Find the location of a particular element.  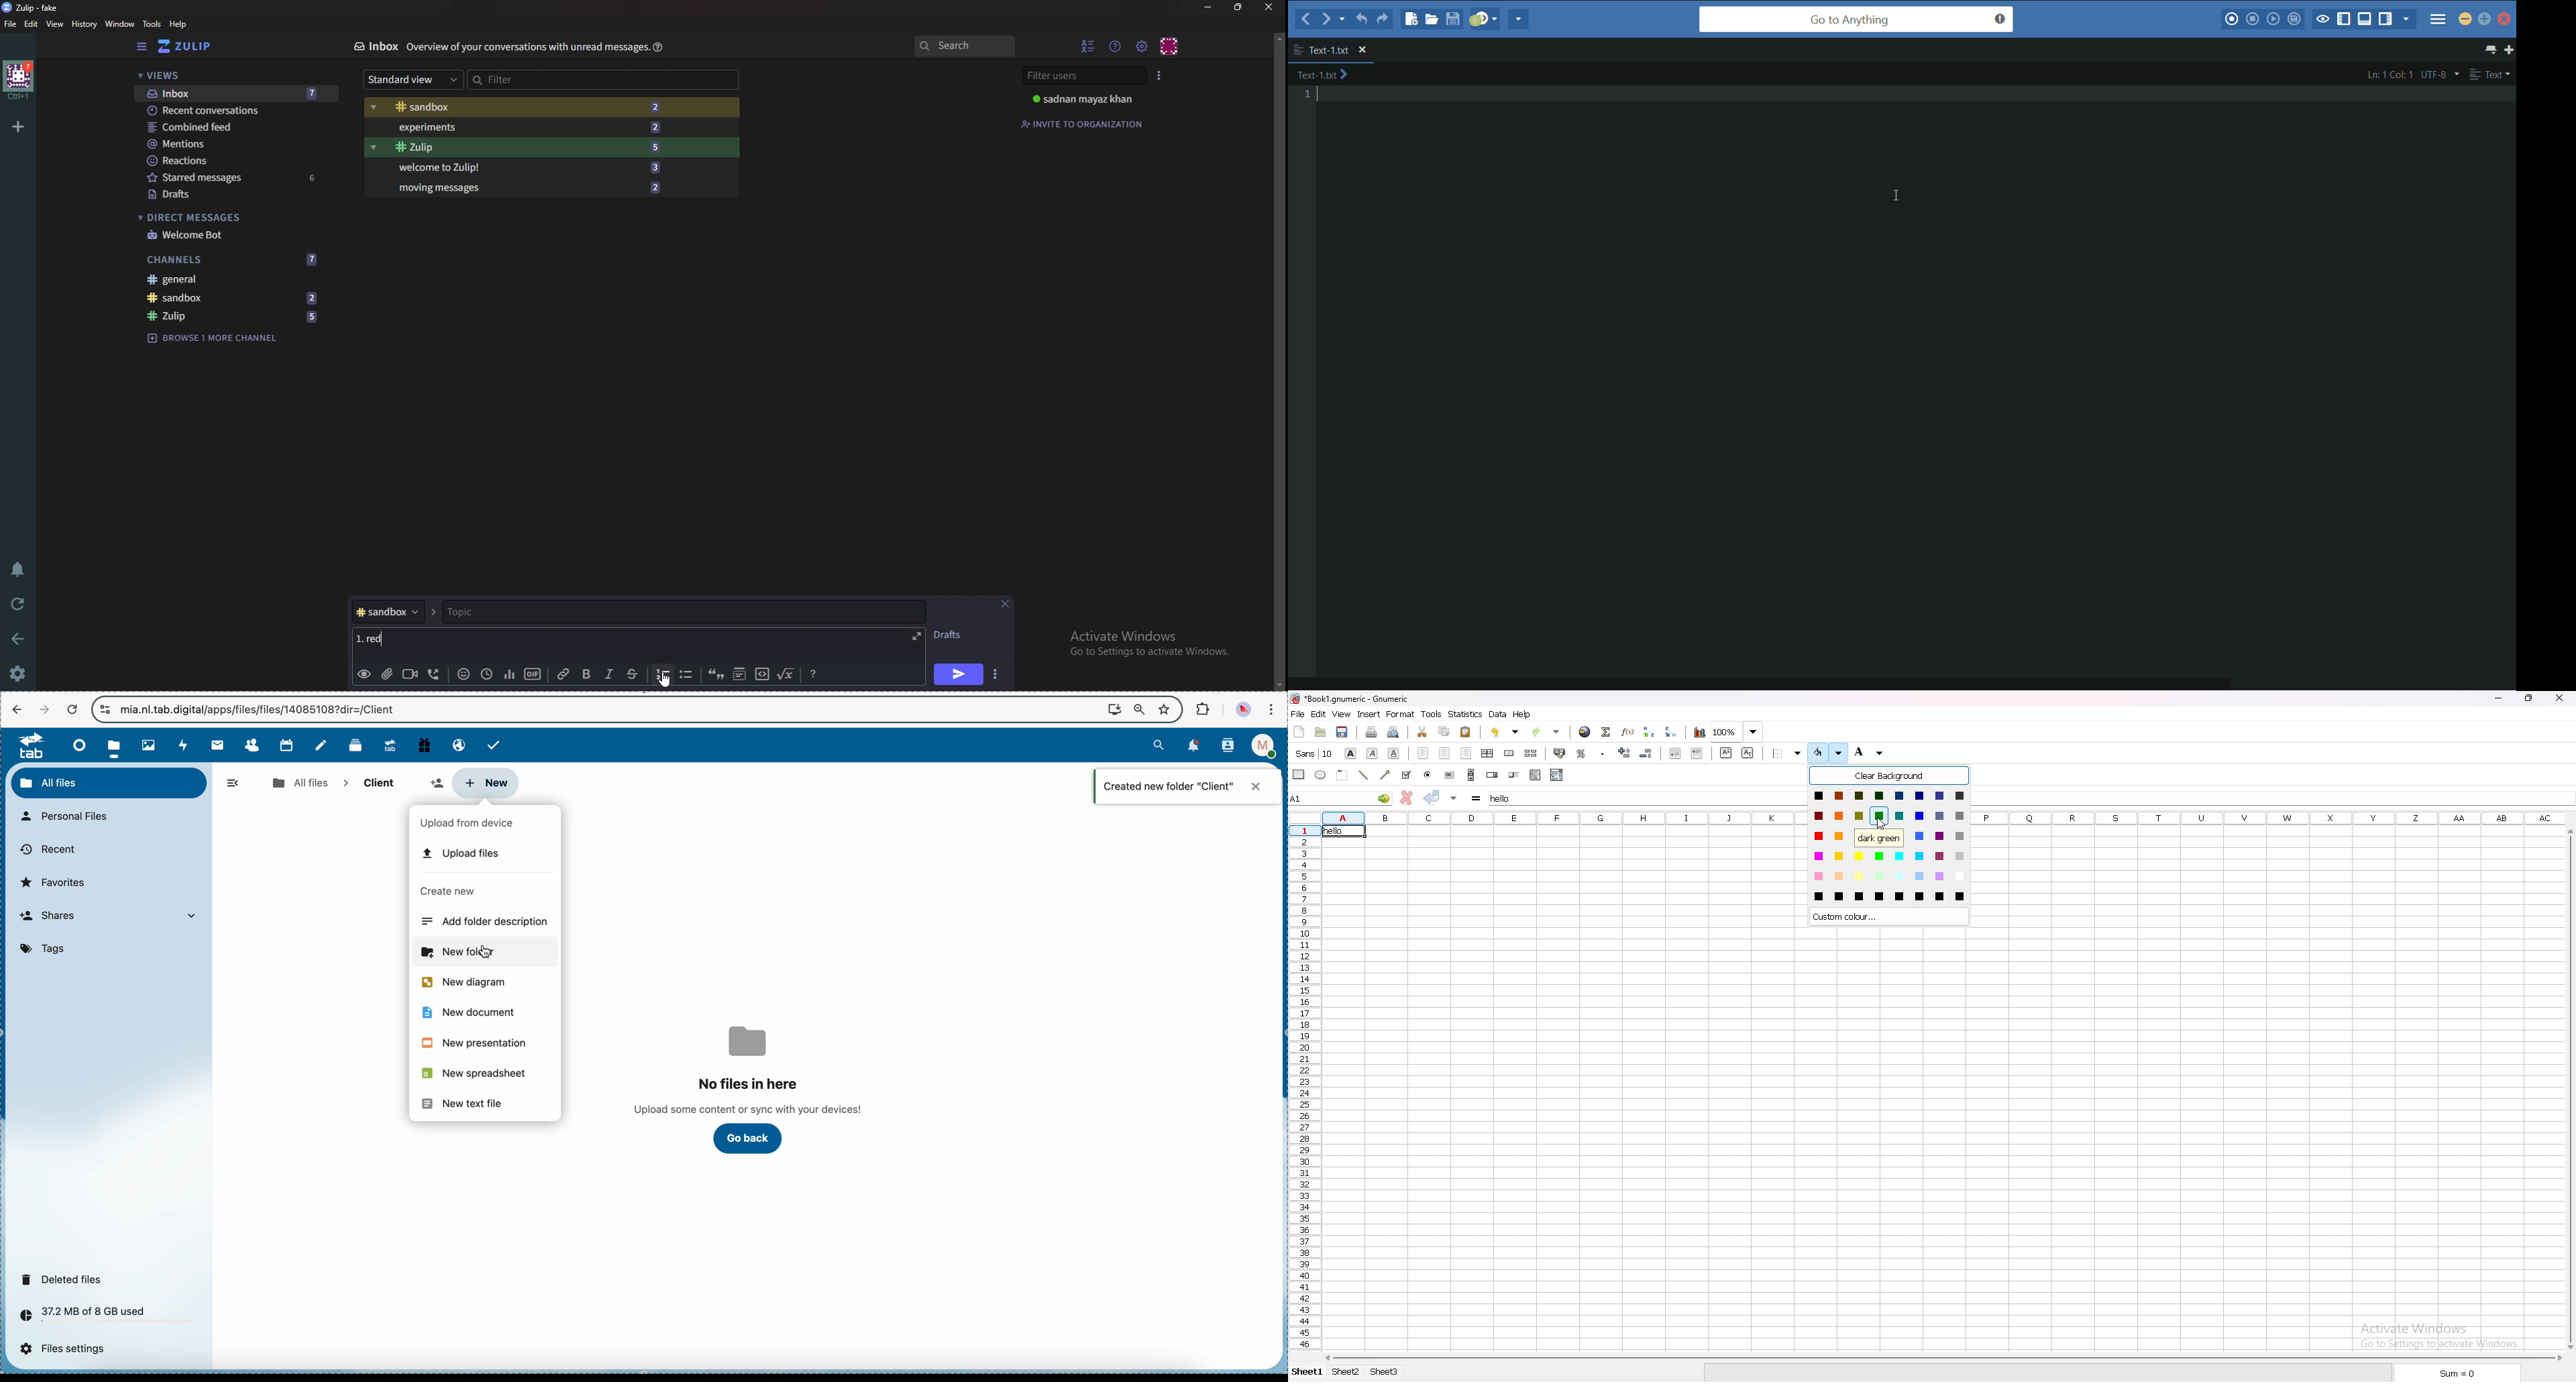

background is located at coordinates (1872, 753).